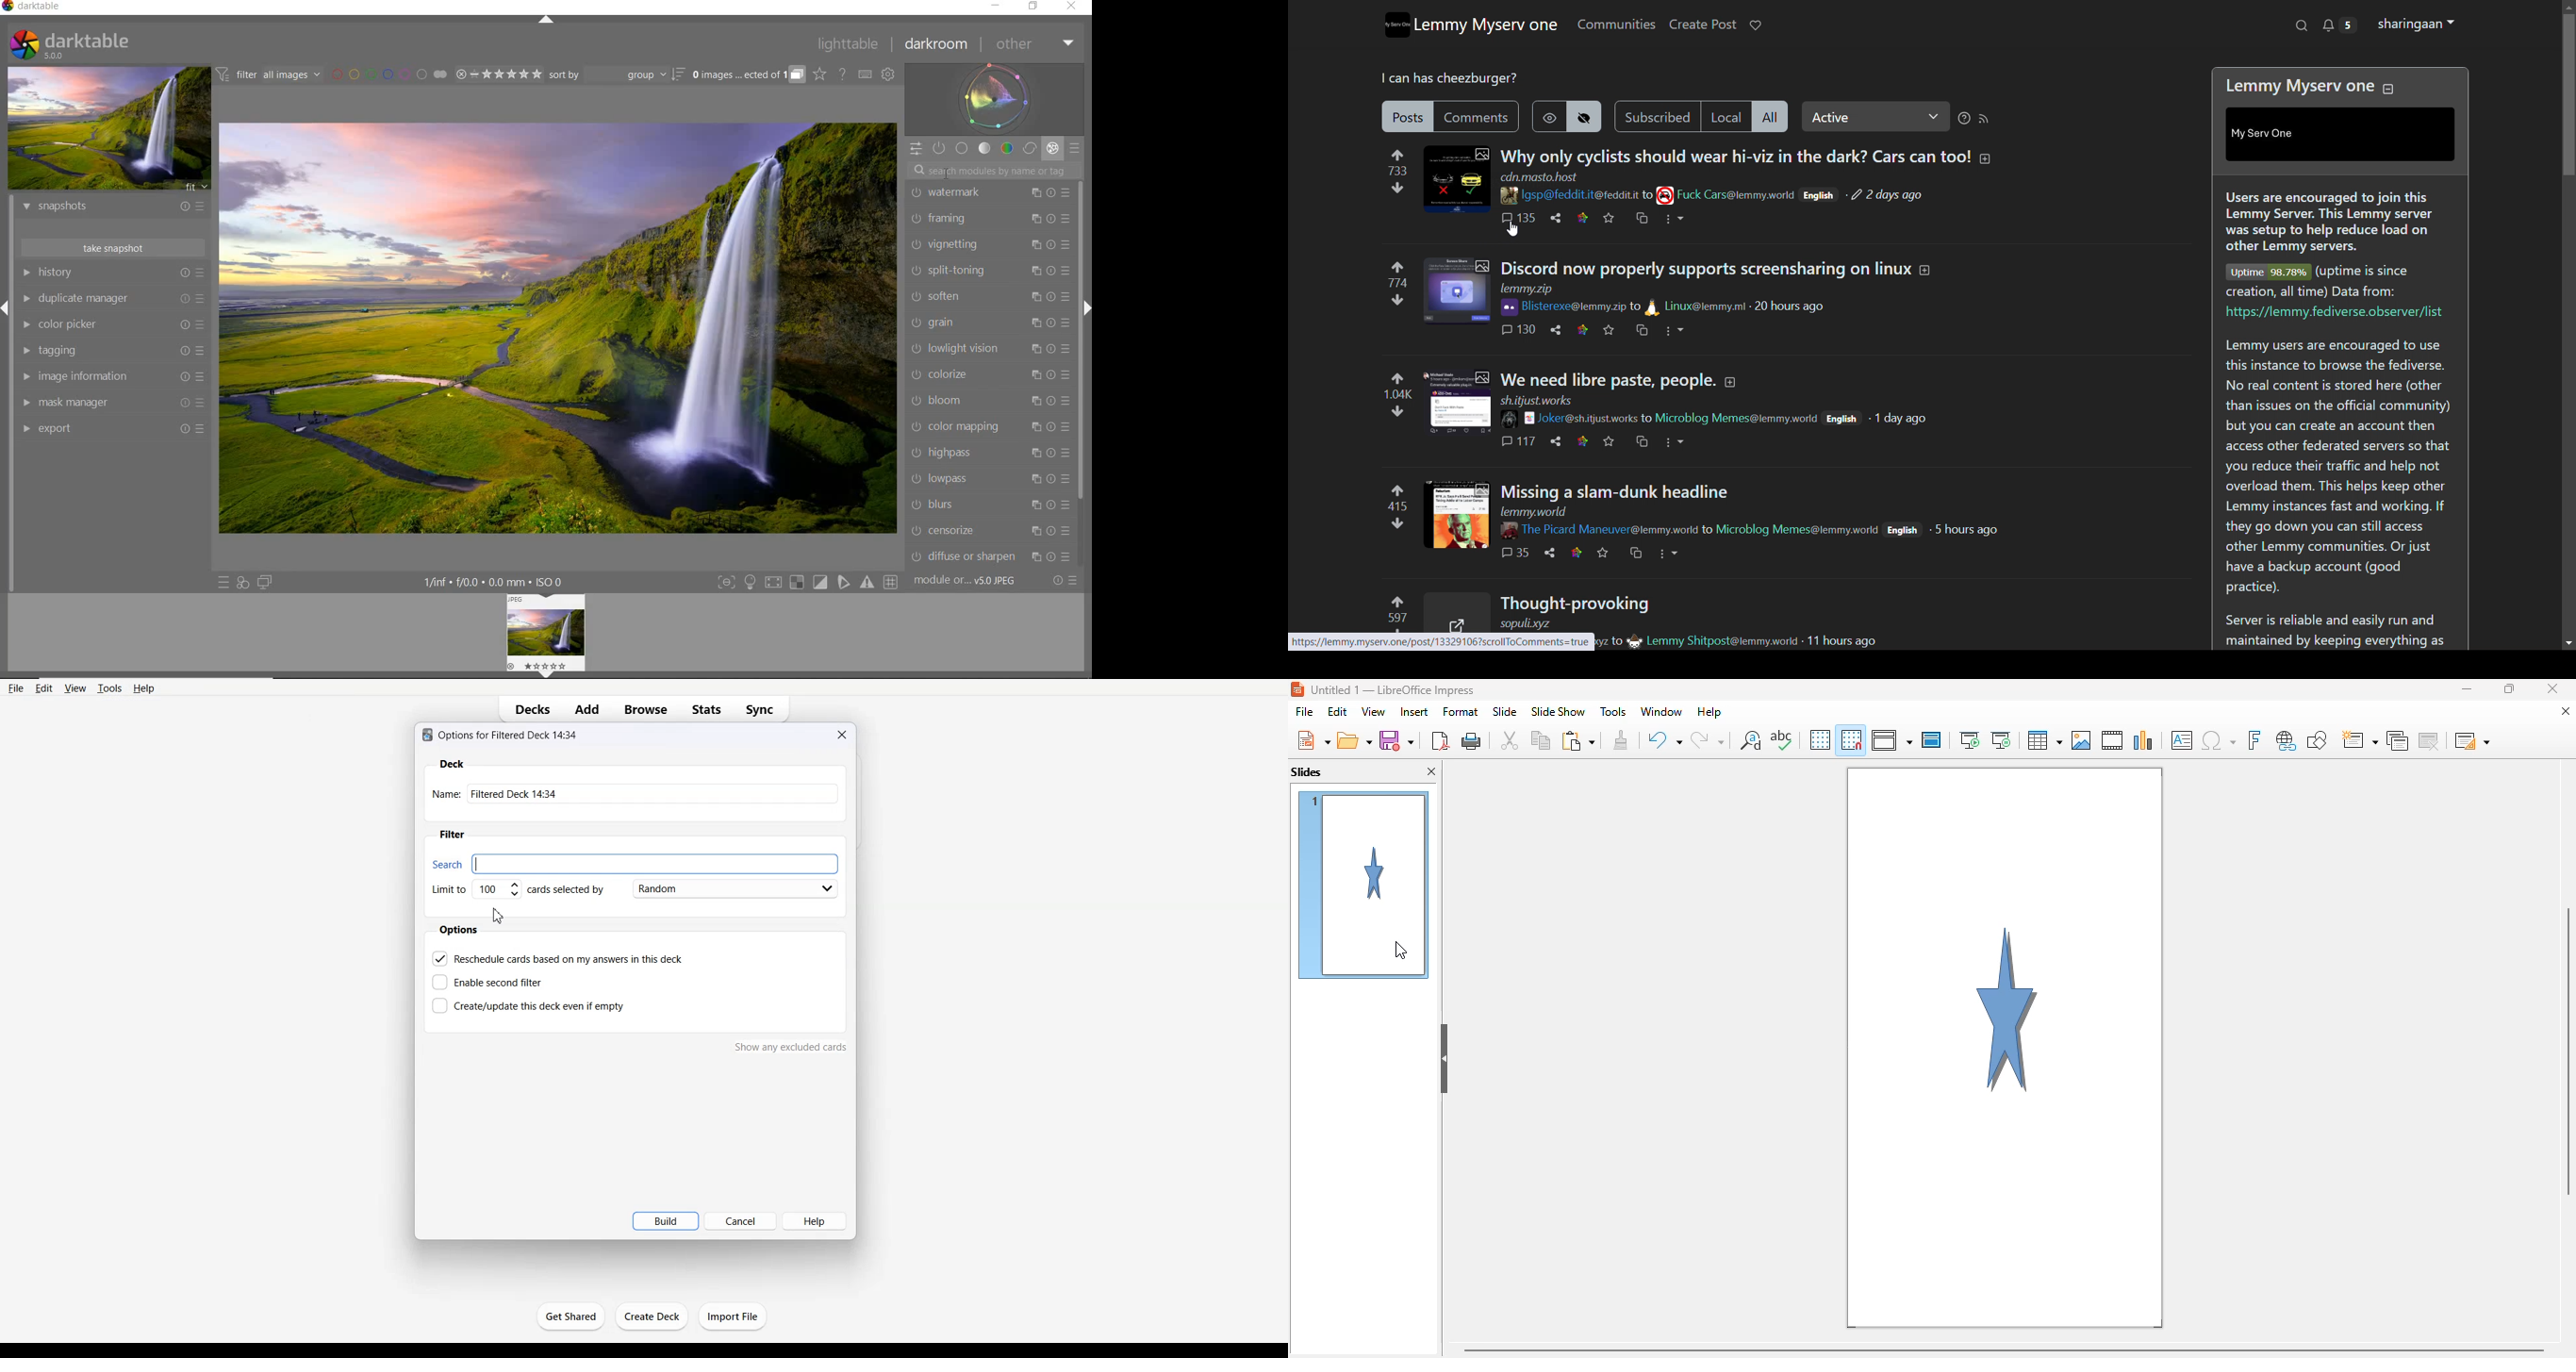  I want to click on slides, so click(1307, 772).